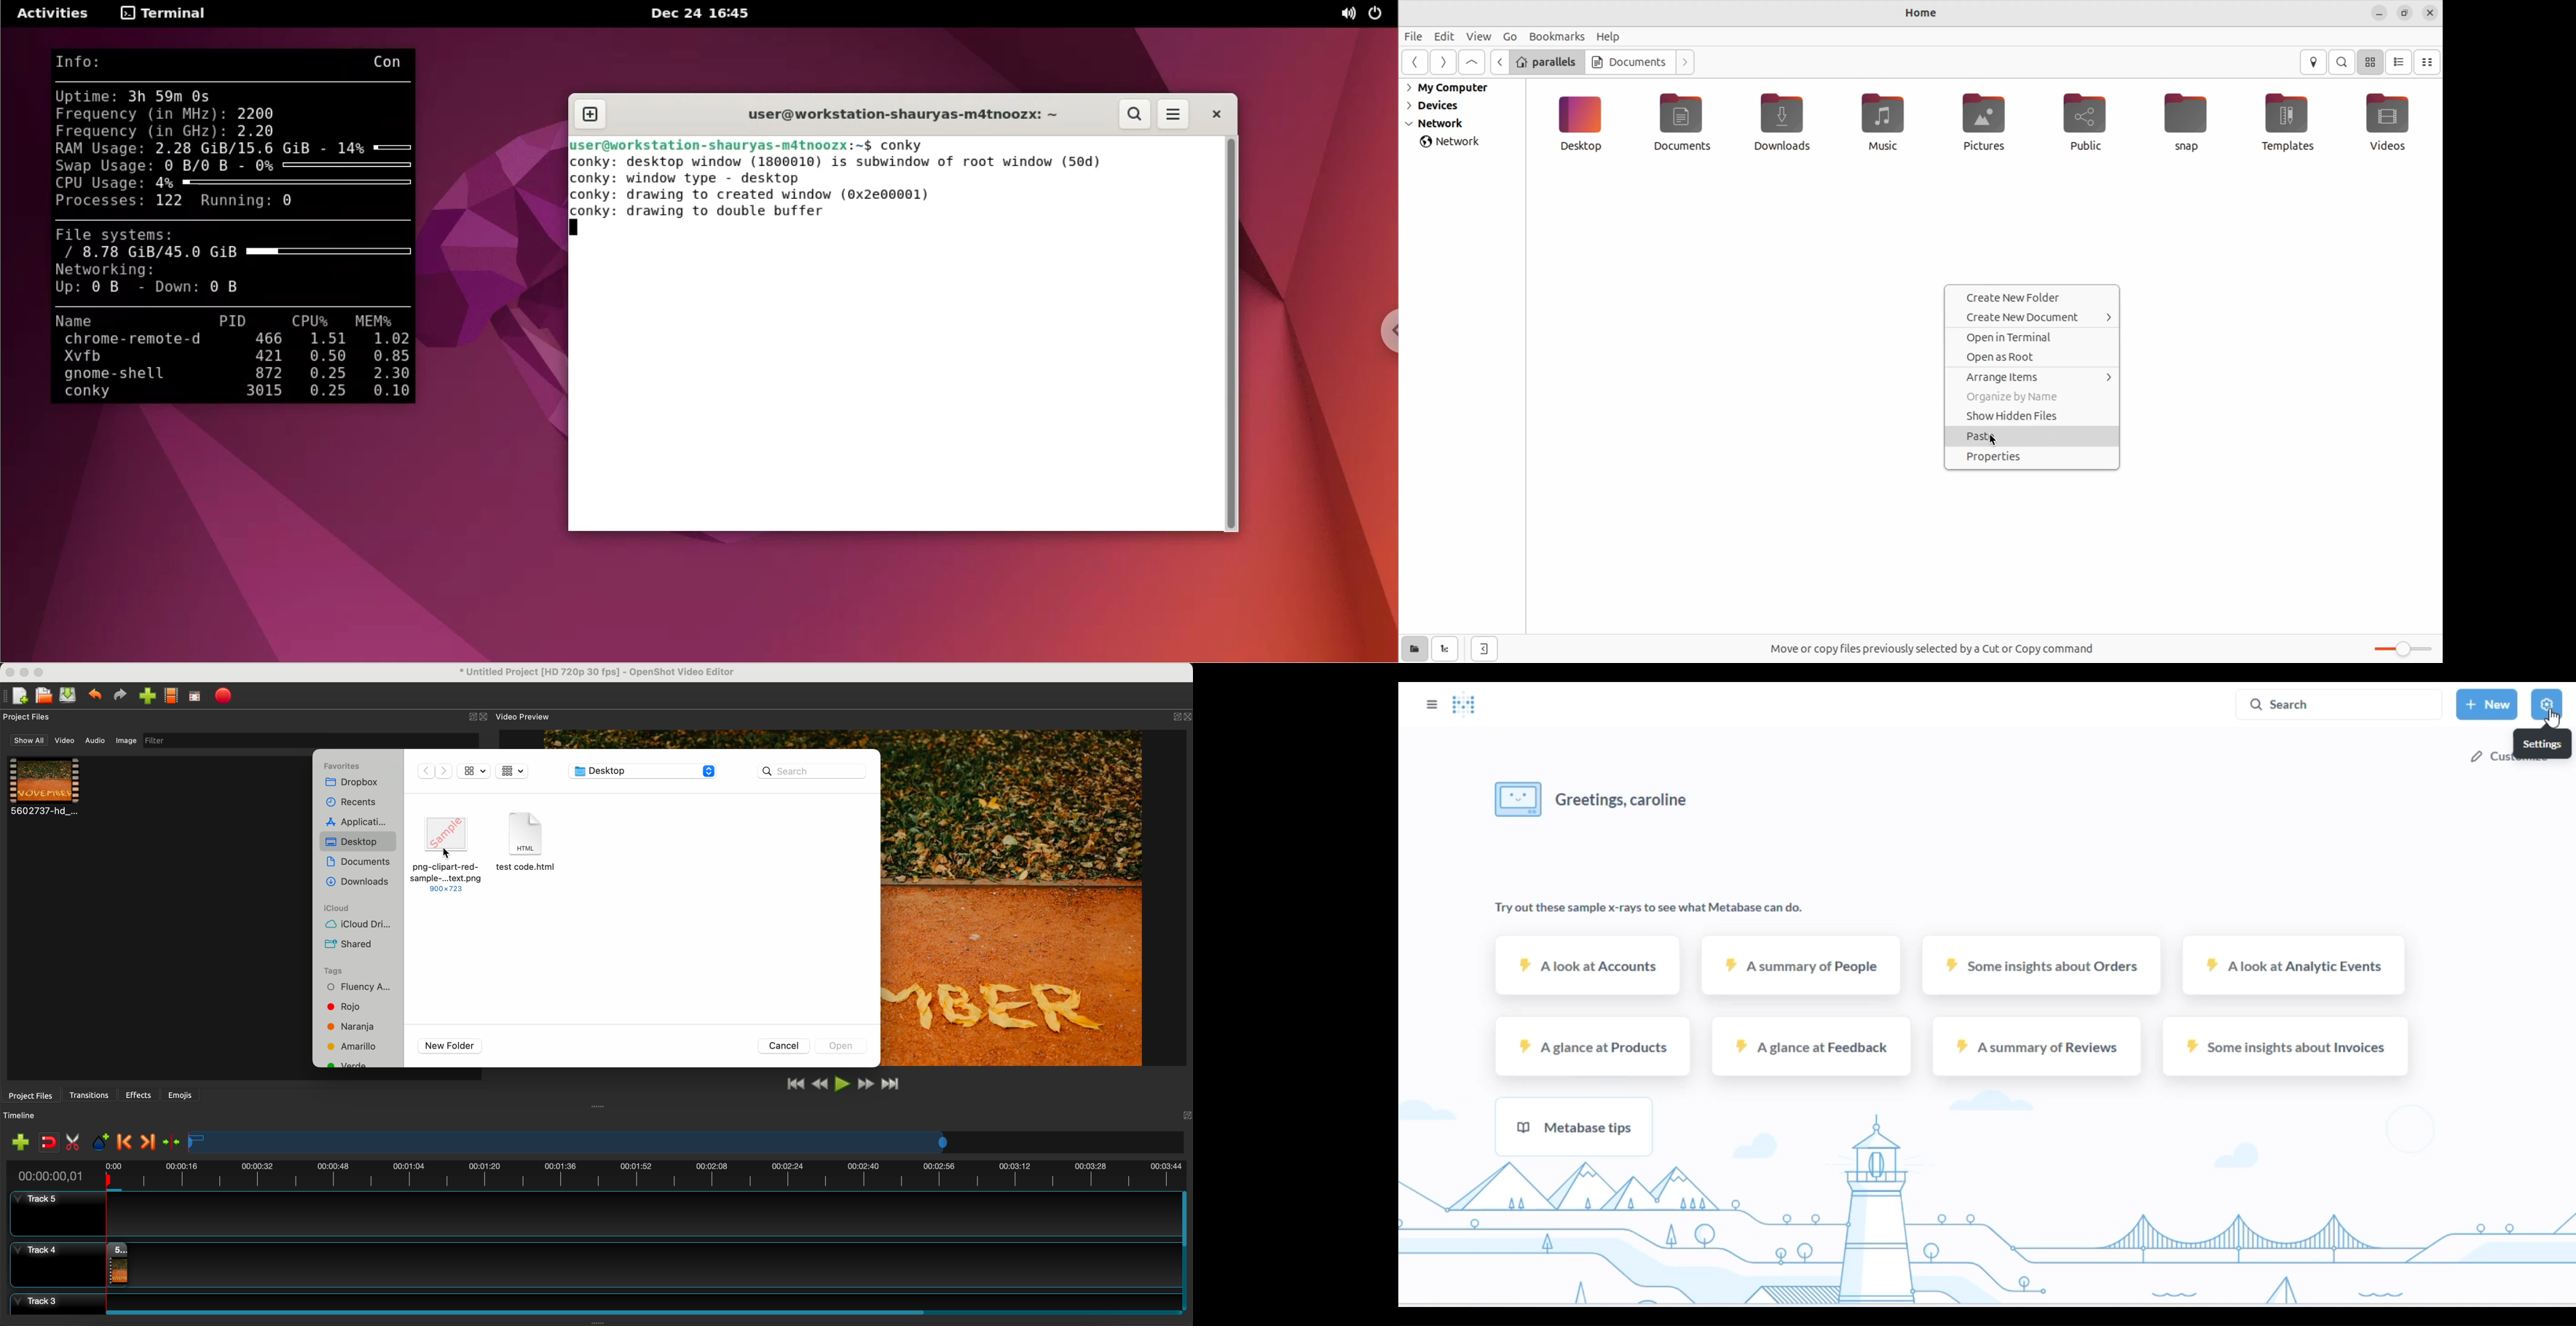 This screenshot has height=1344, width=2576. Describe the element at coordinates (172, 697) in the screenshot. I see `choose profile` at that location.